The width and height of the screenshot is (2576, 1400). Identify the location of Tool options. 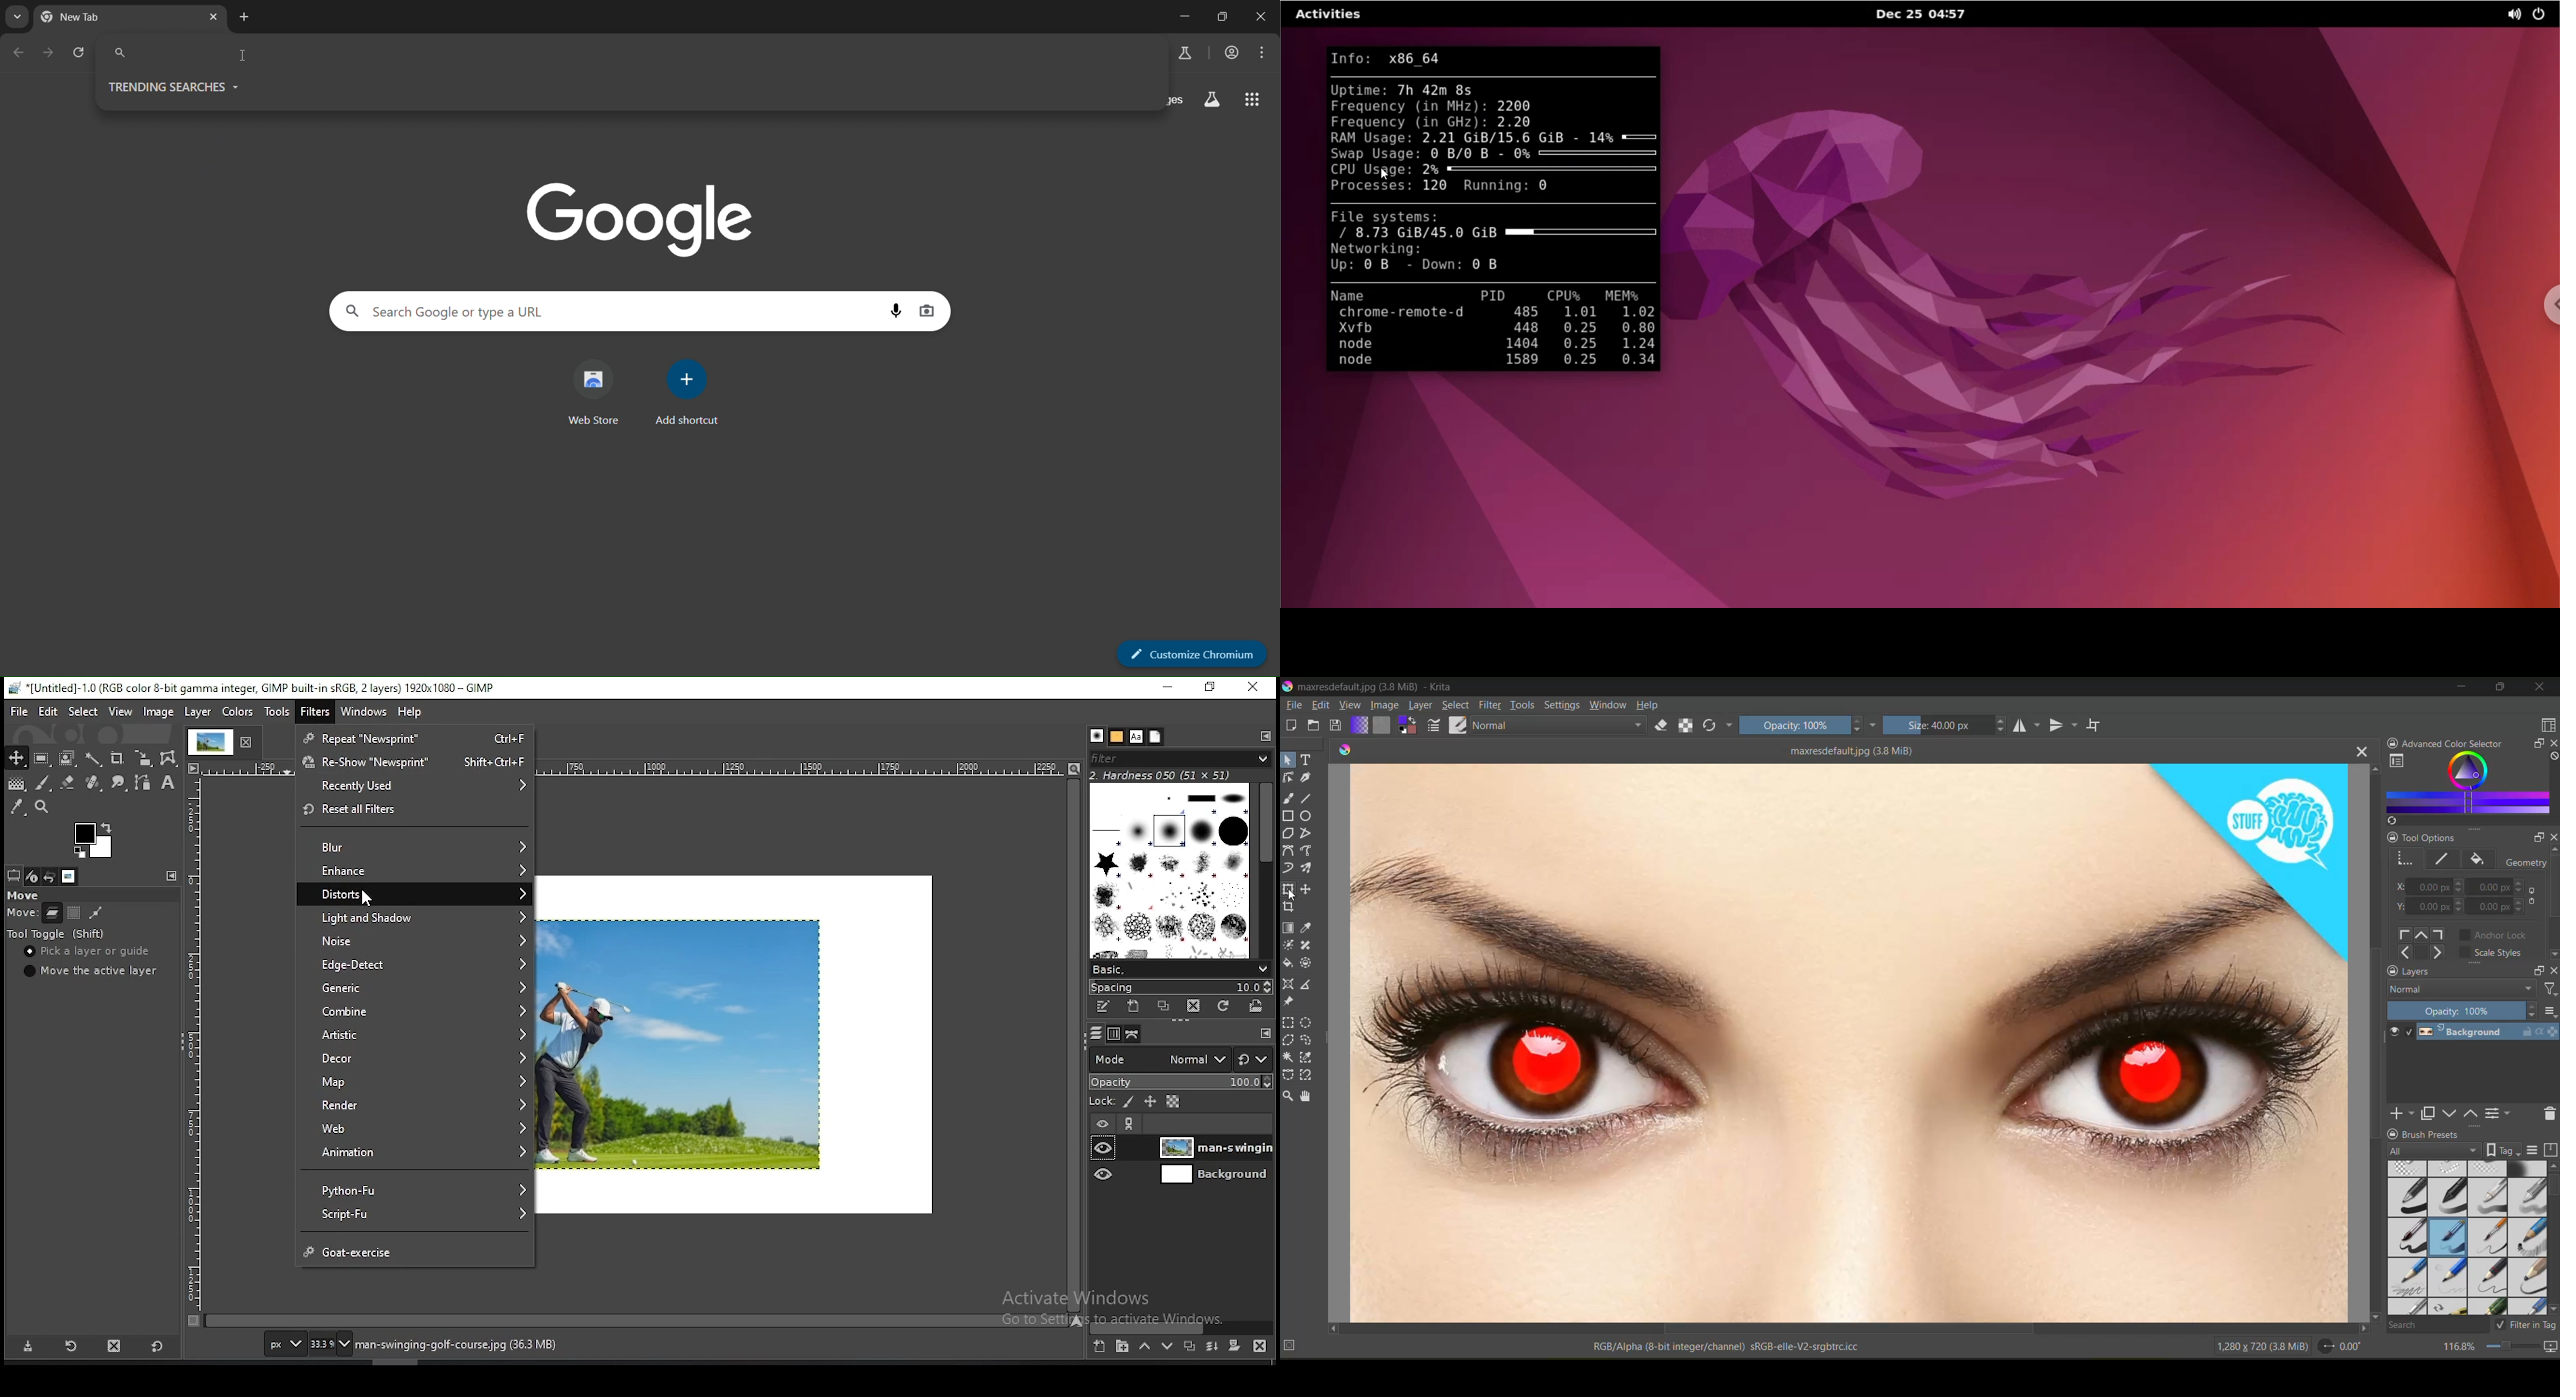
(2441, 836).